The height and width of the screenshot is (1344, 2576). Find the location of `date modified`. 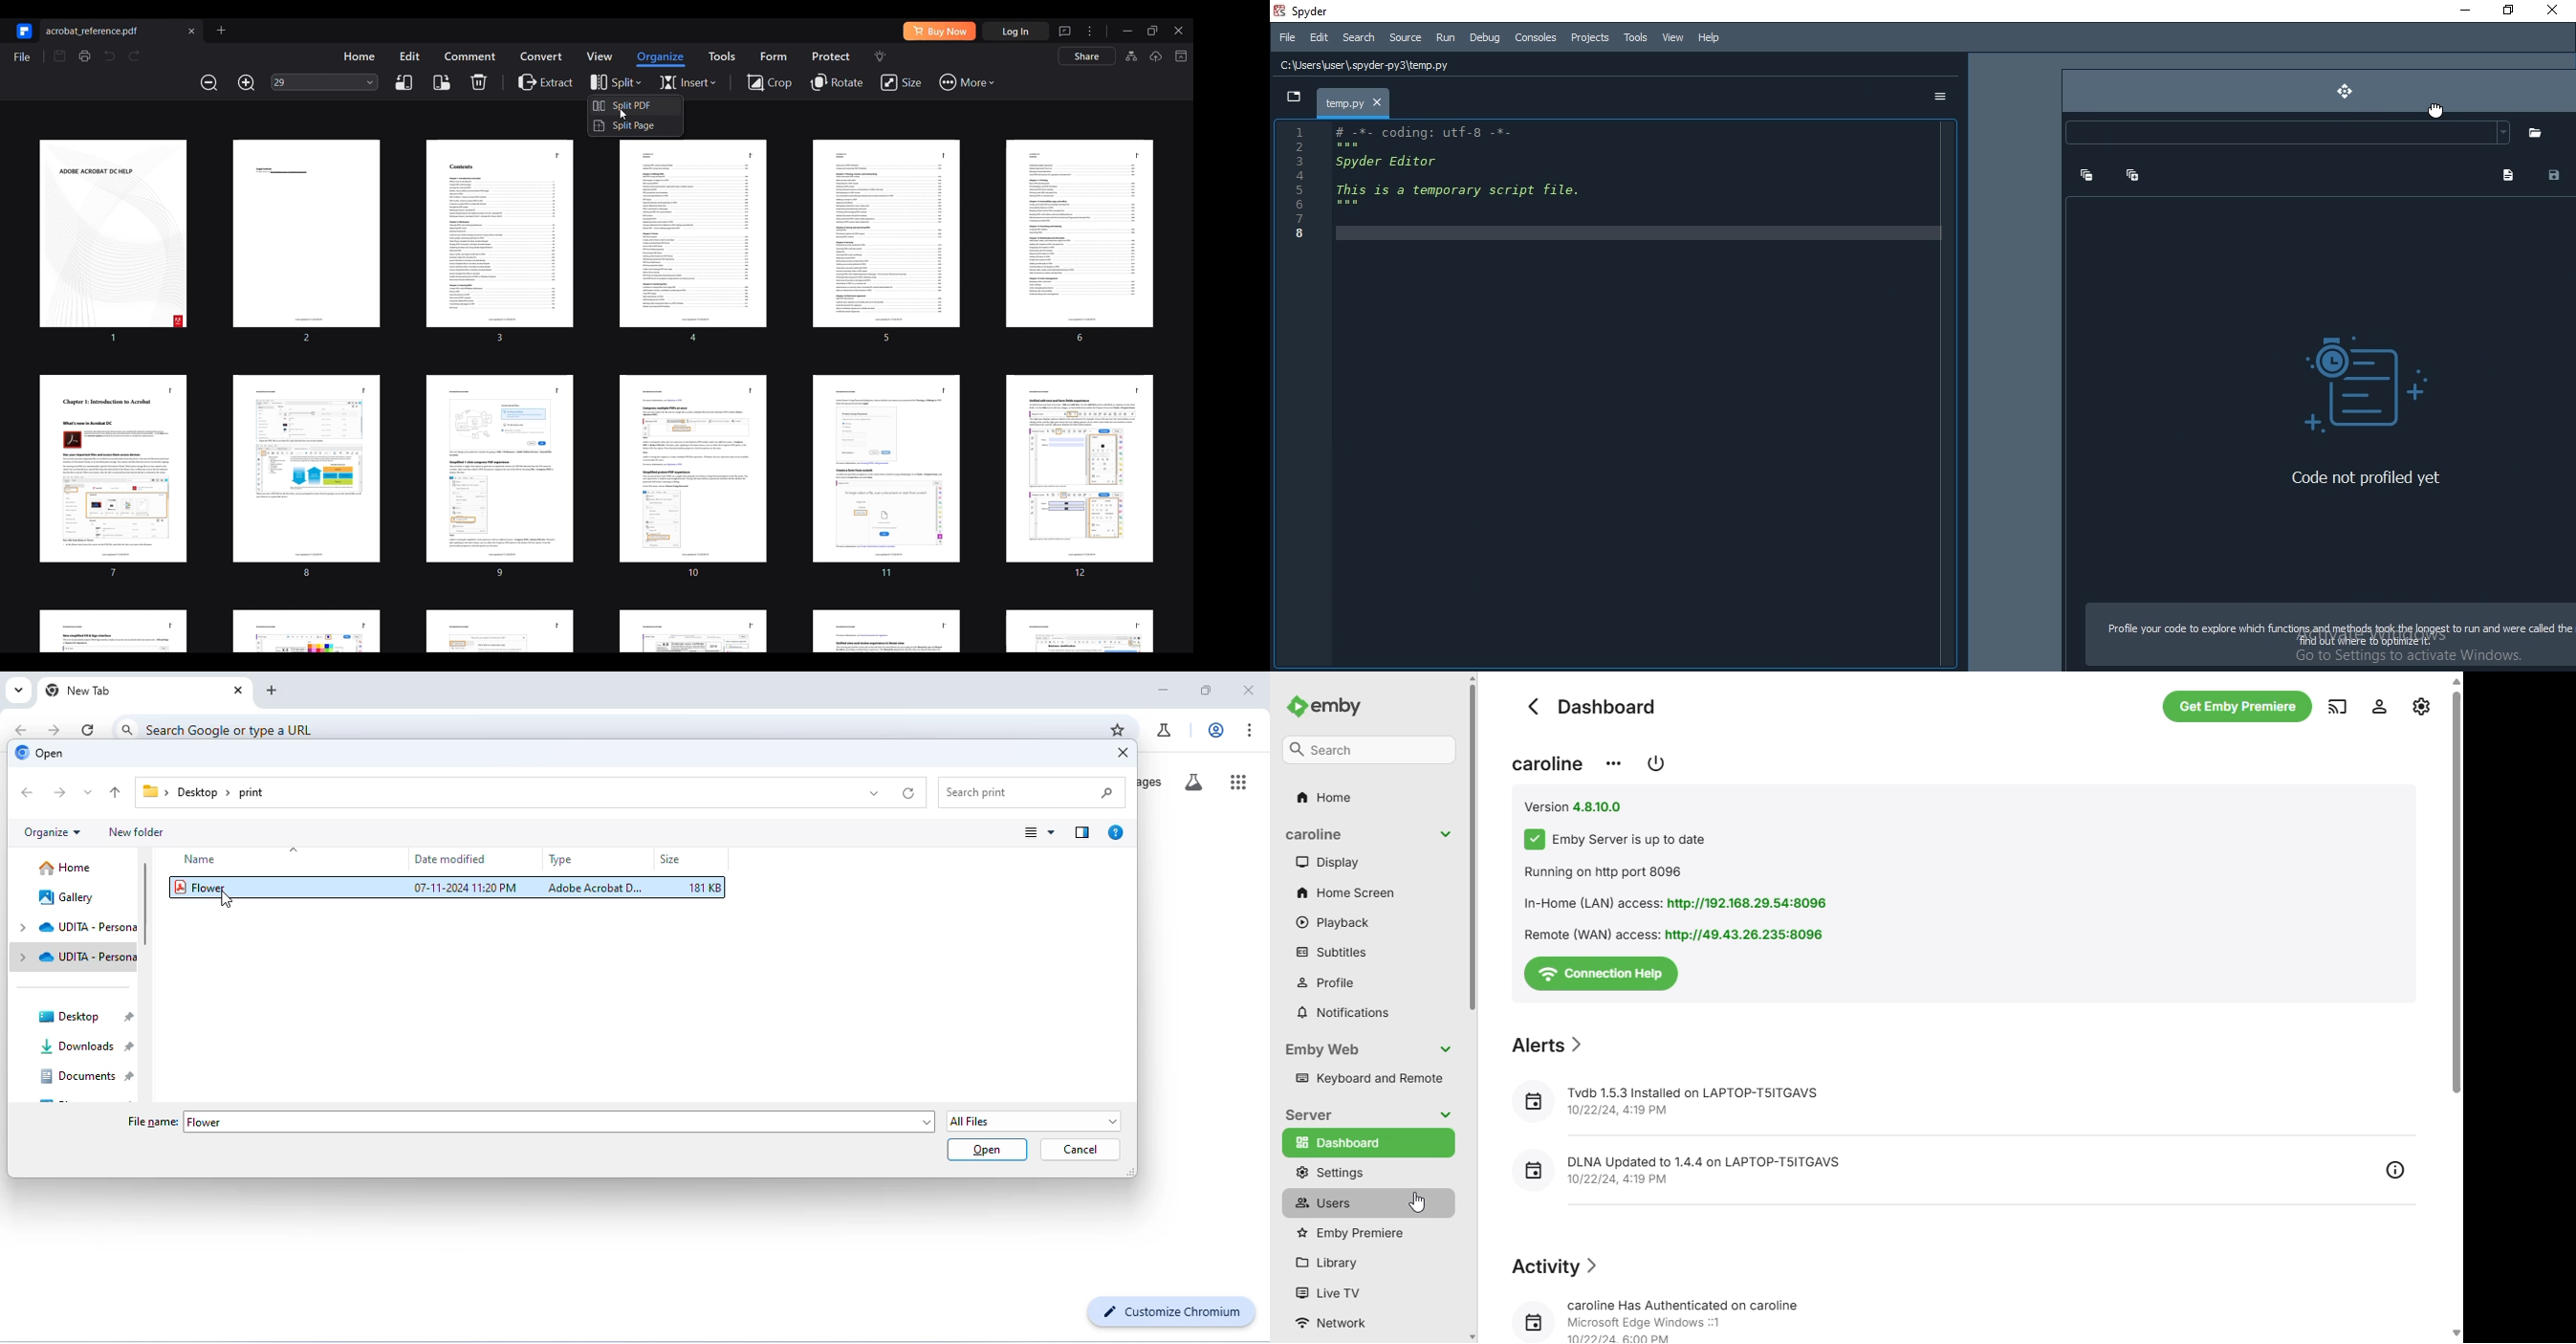

date modified is located at coordinates (450, 859).